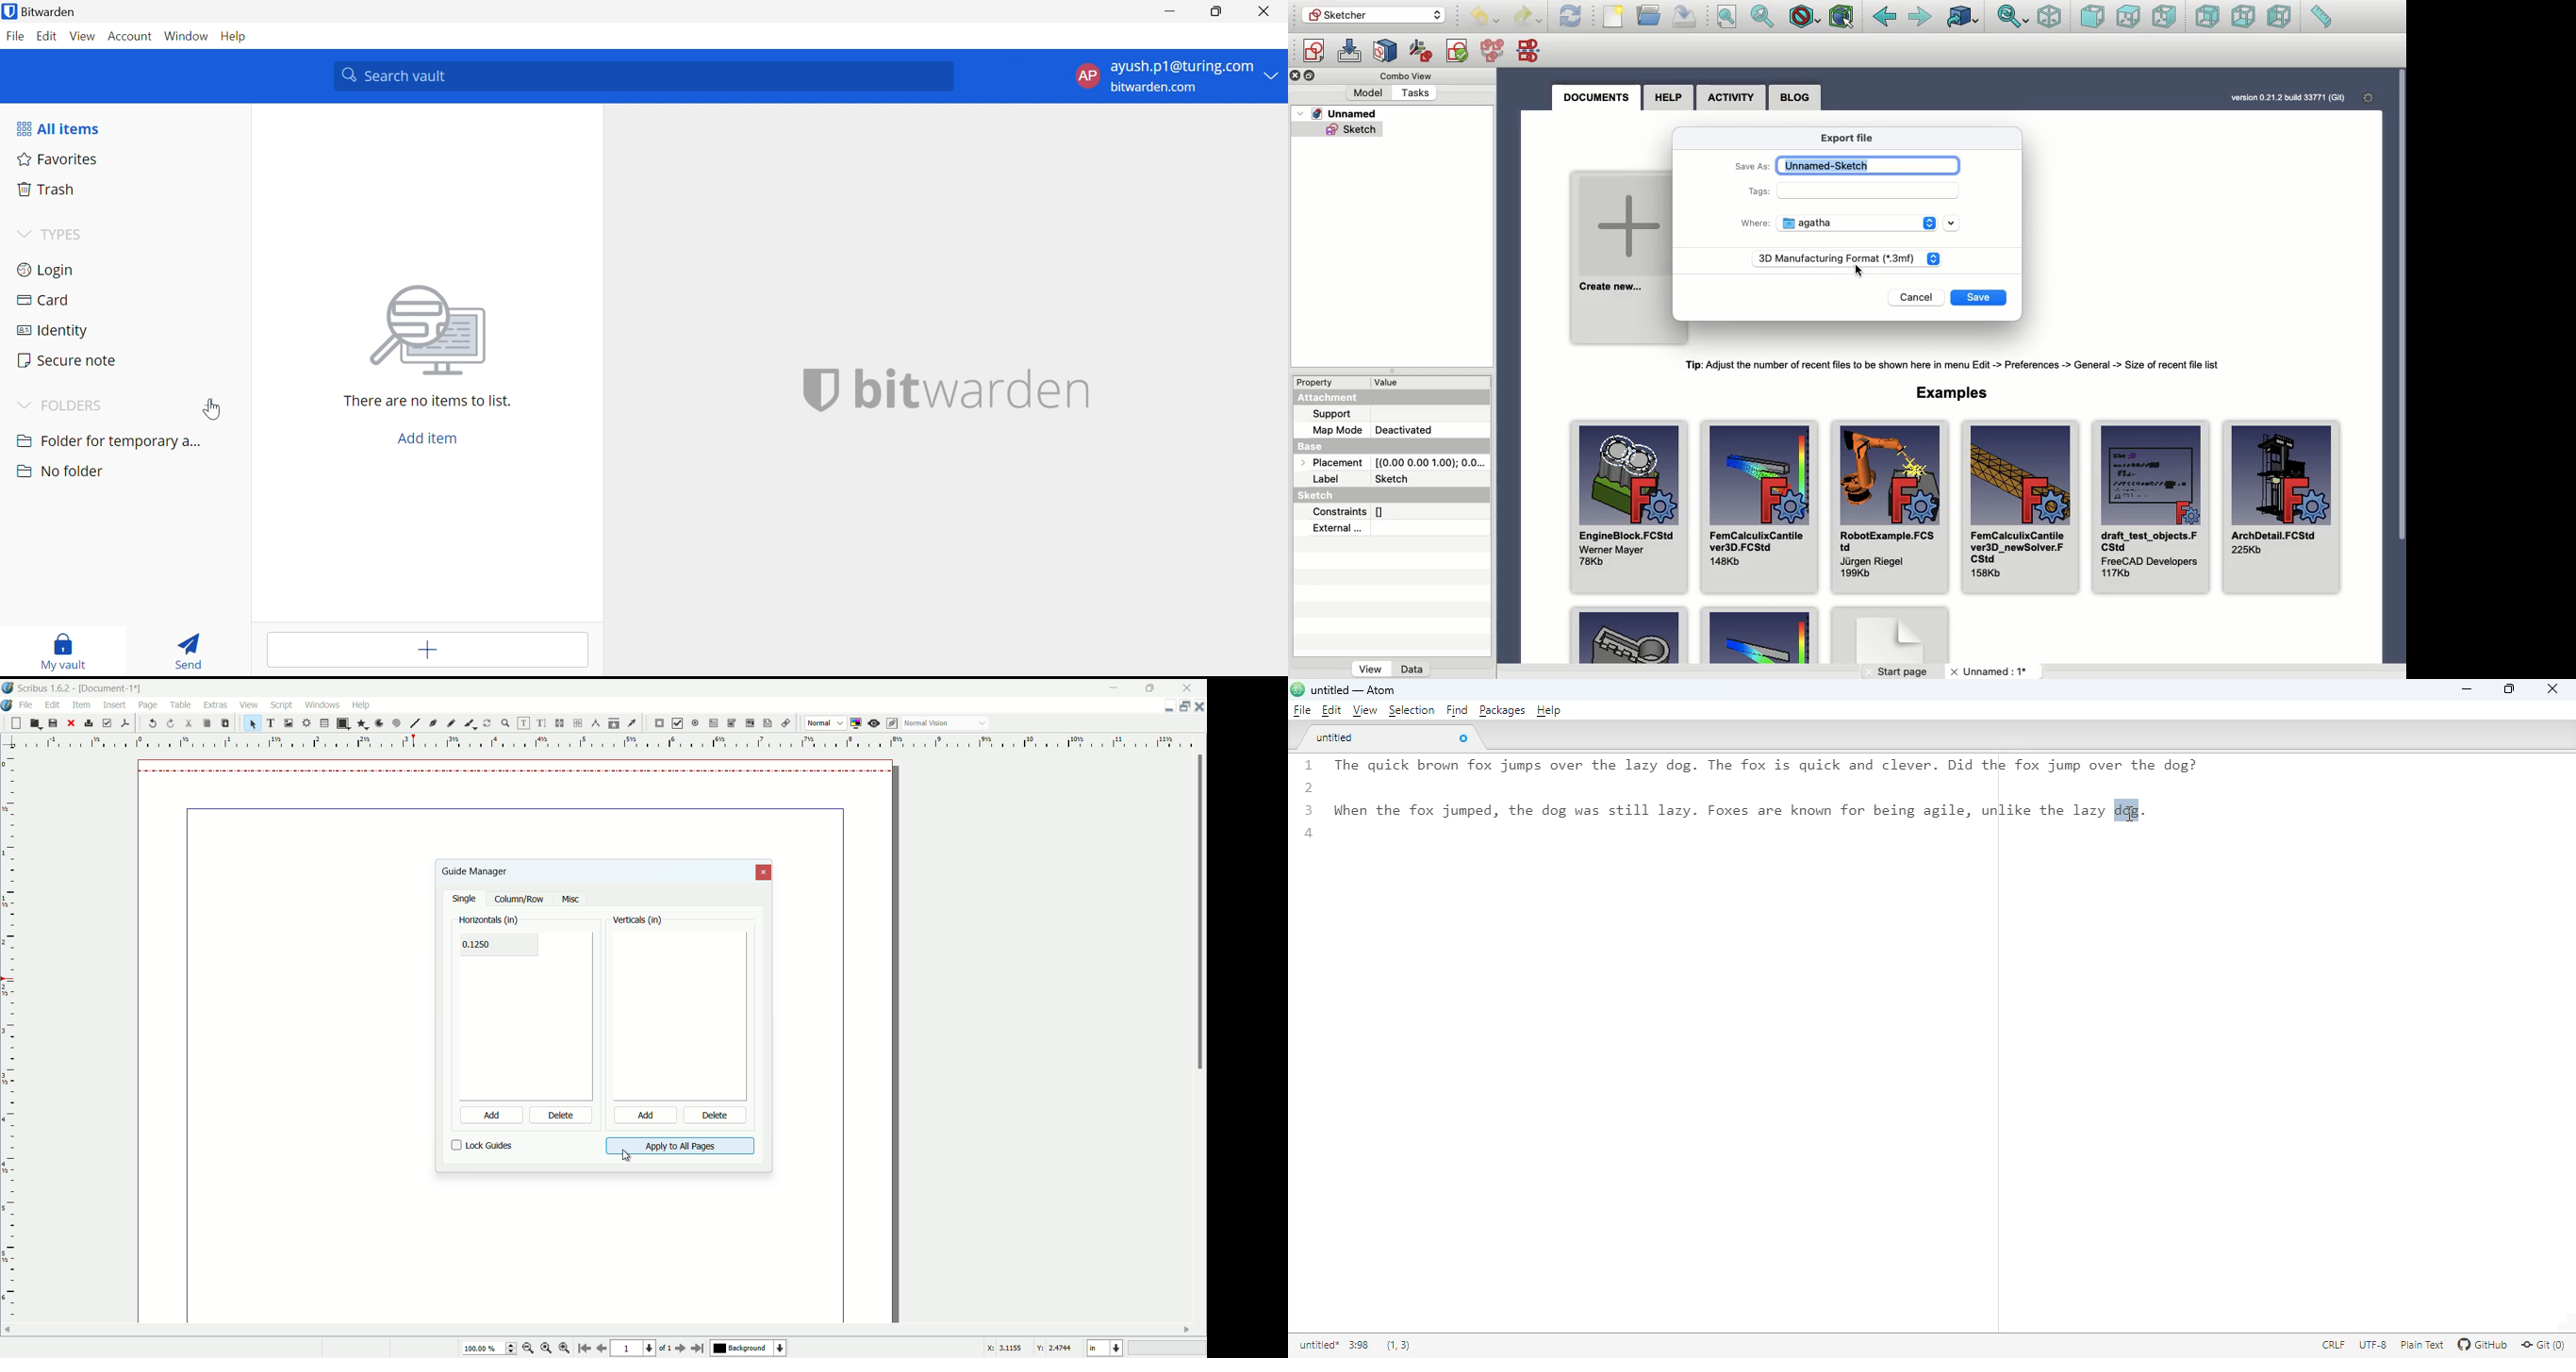  Describe the element at coordinates (634, 723) in the screenshot. I see `eye dropper` at that location.